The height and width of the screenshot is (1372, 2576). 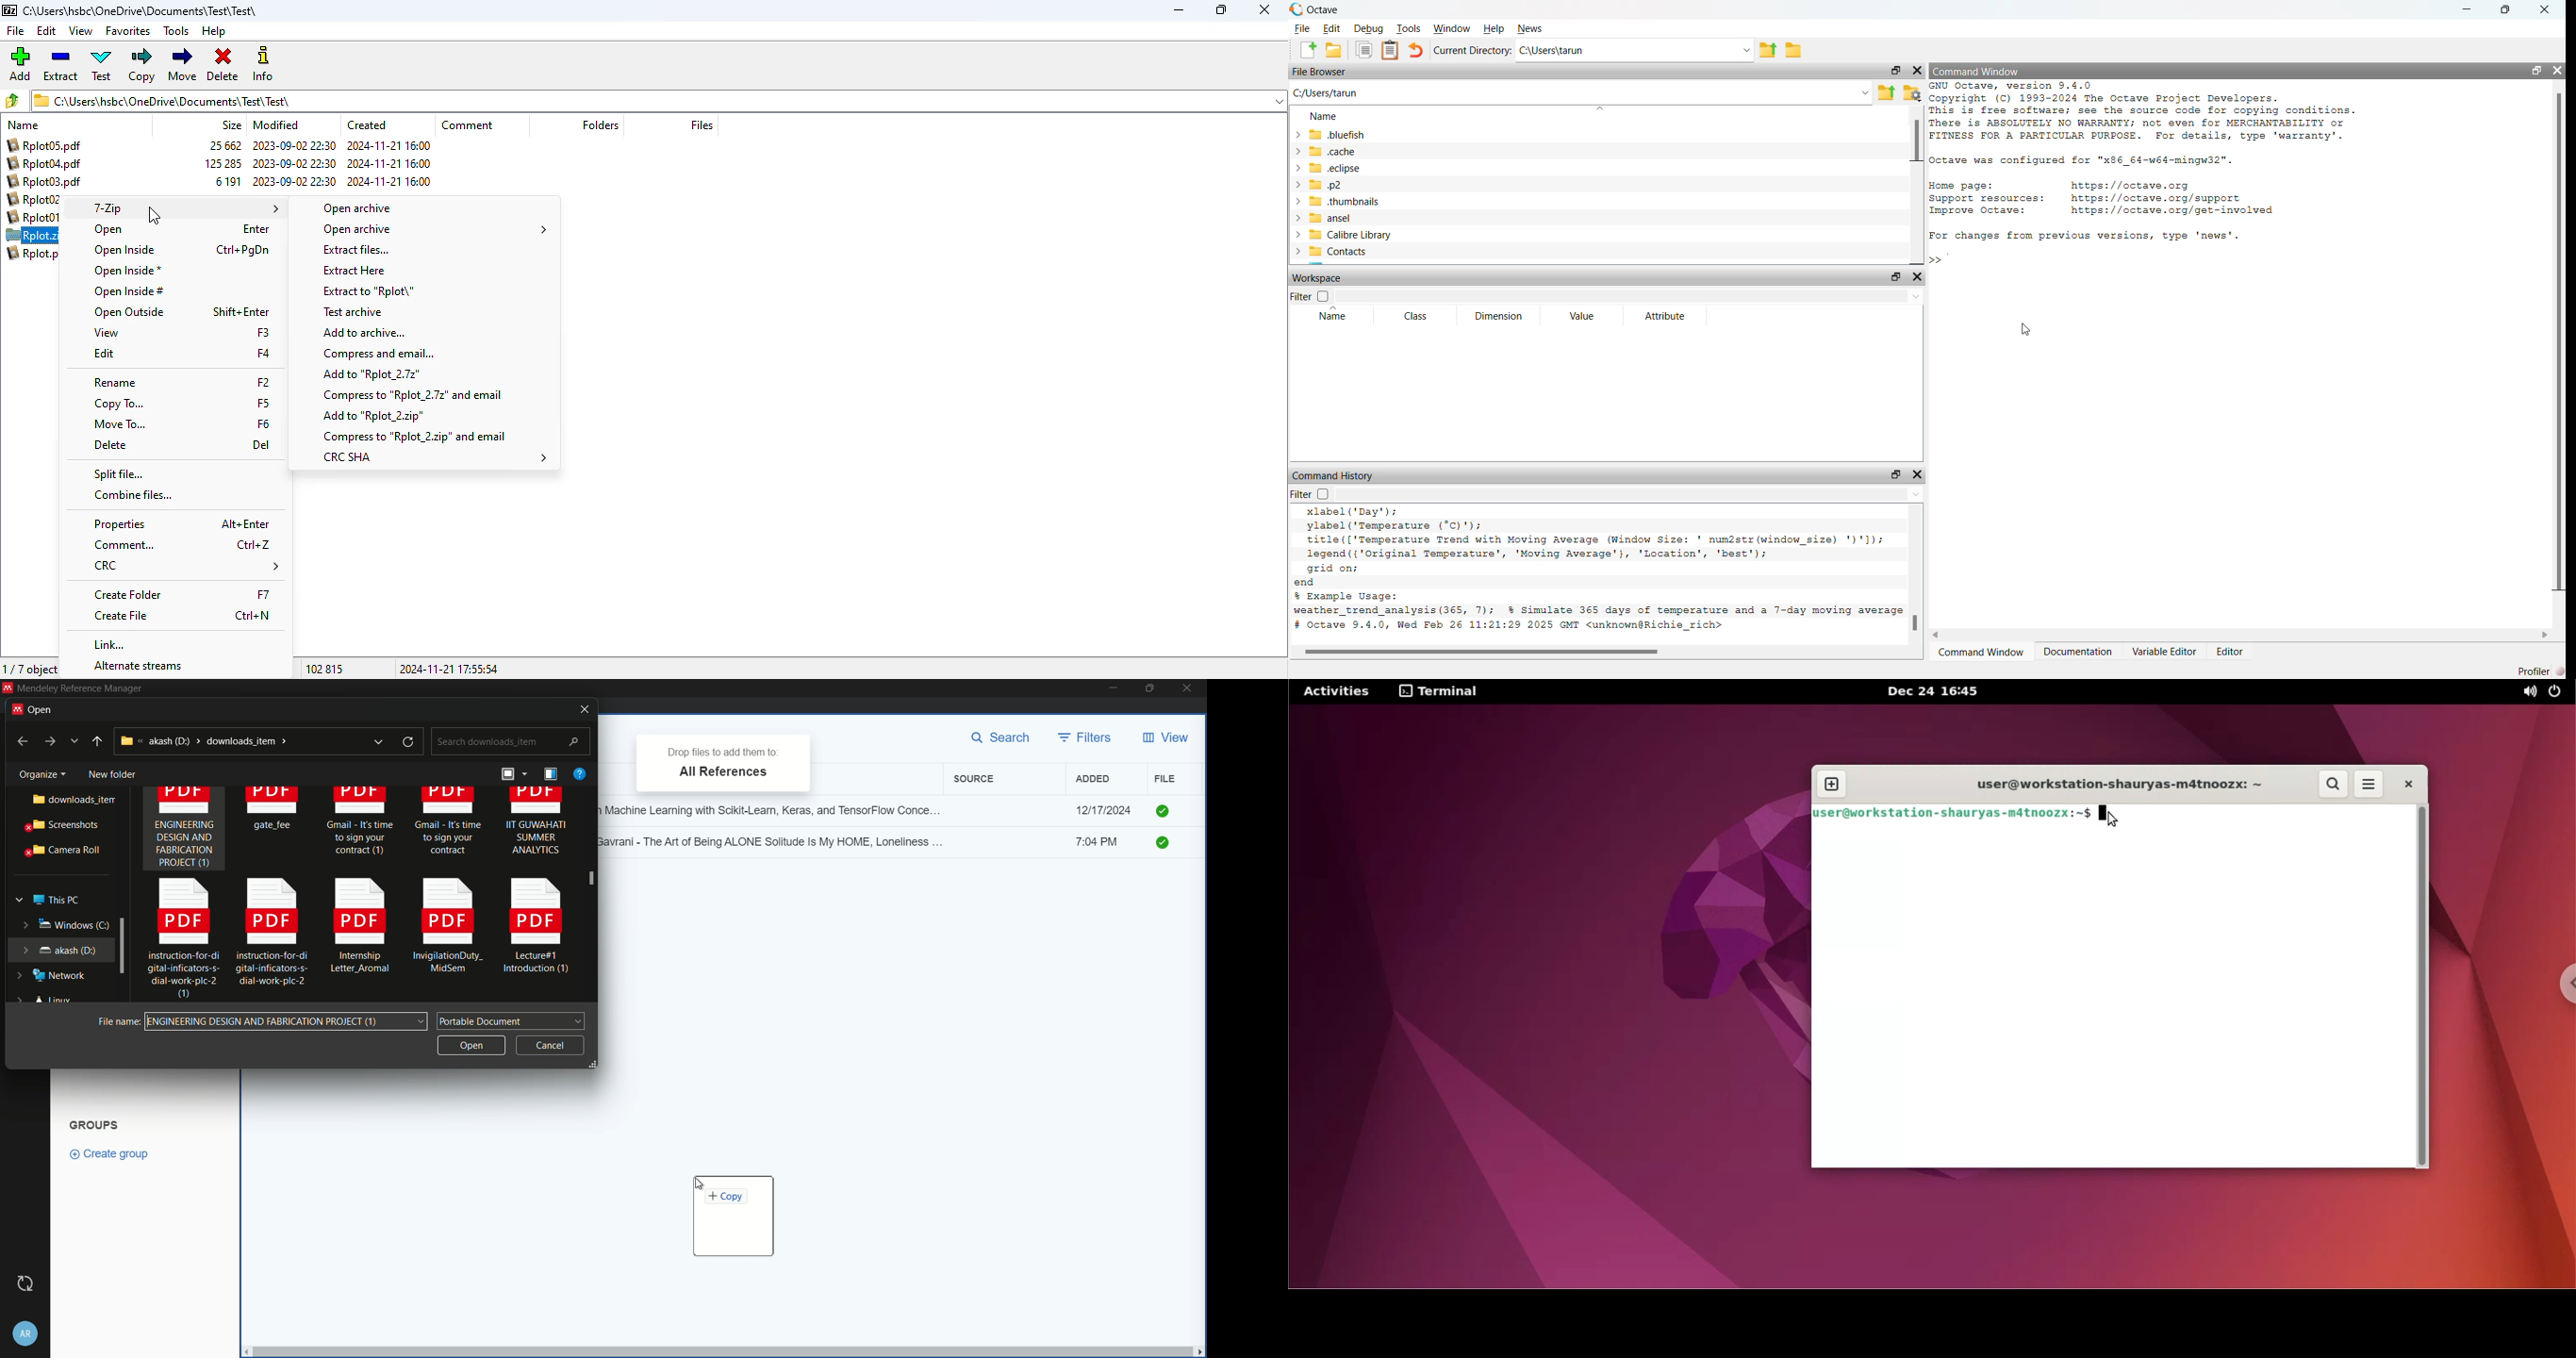 What do you see at coordinates (1165, 778) in the screenshot?
I see `file` at bounding box center [1165, 778].